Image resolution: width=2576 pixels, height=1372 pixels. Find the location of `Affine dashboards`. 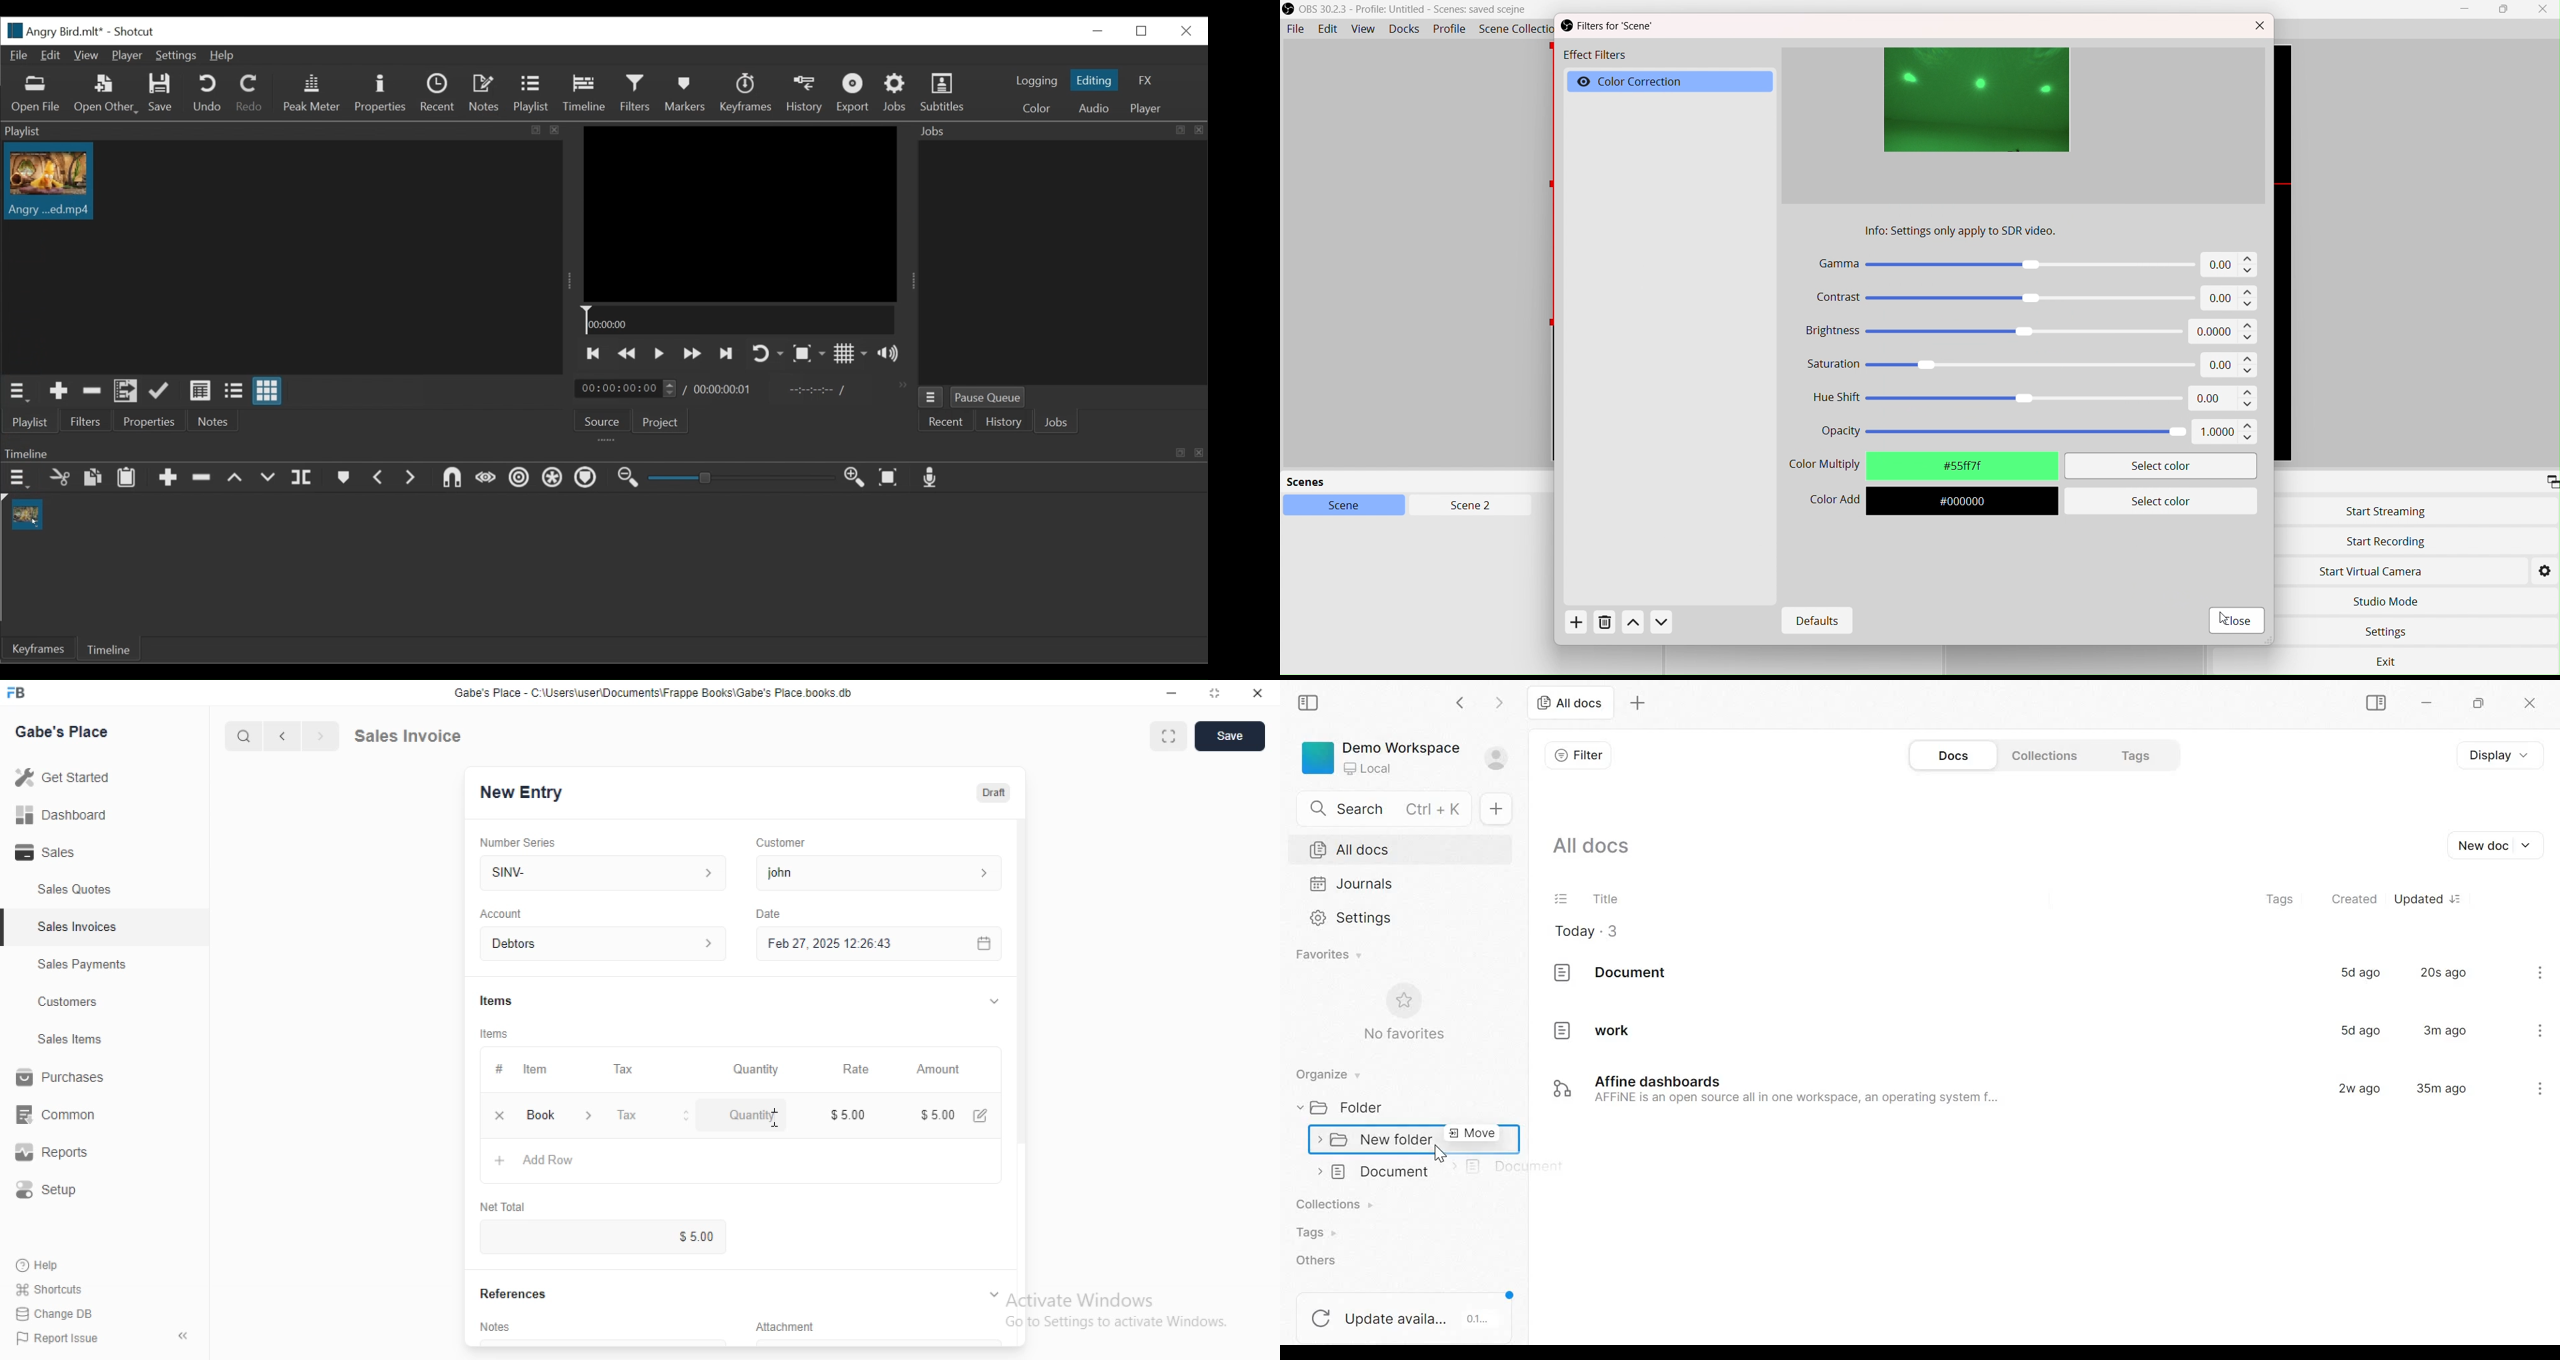

Affine dashboards is located at coordinates (1793, 1090).